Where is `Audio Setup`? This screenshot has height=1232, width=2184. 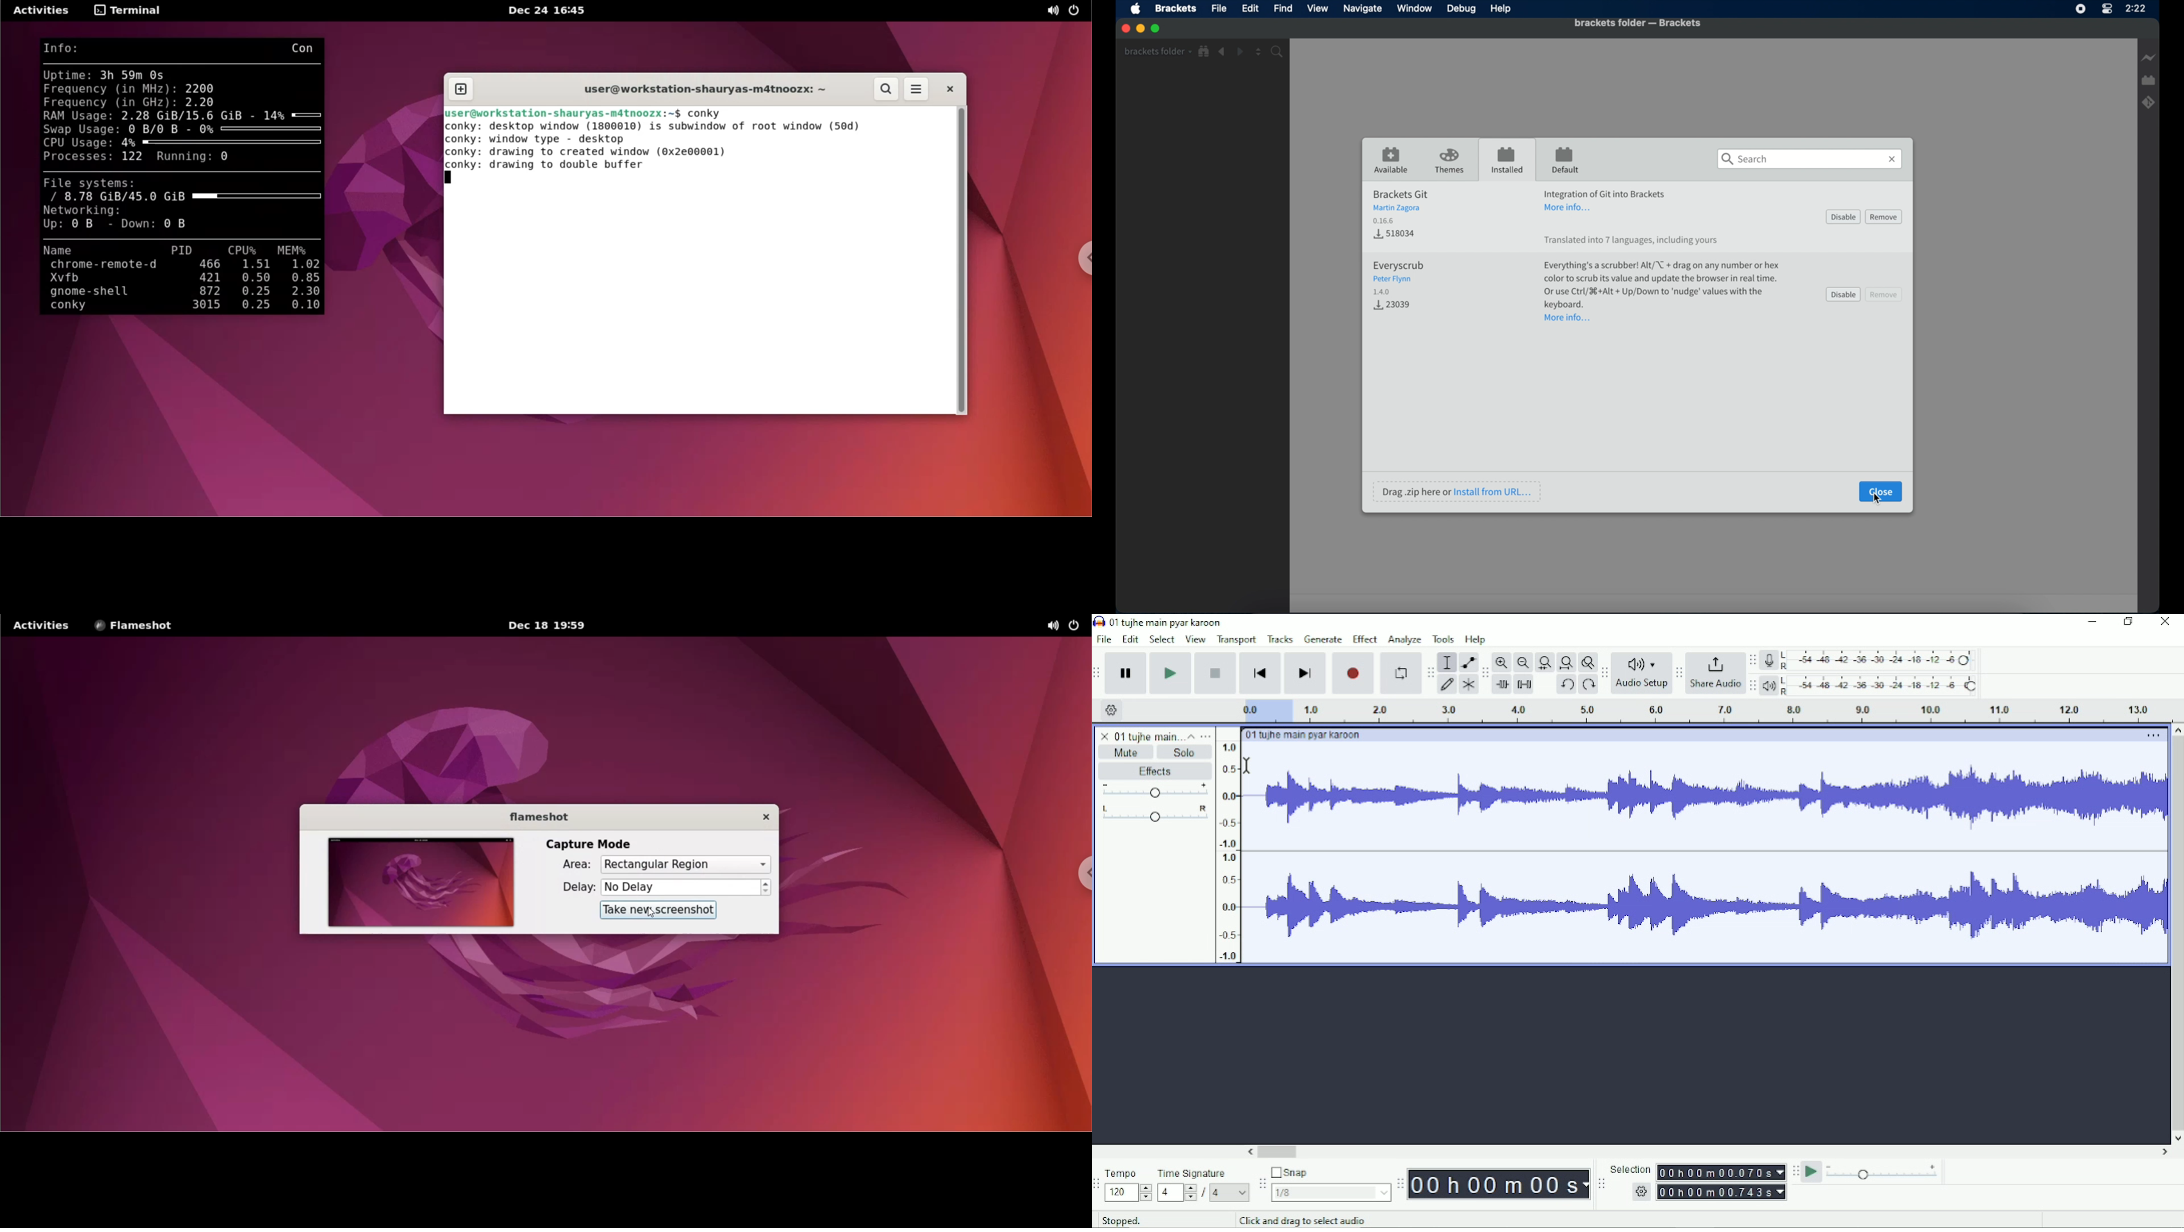 Audio Setup is located at coordinates (1642, 686).